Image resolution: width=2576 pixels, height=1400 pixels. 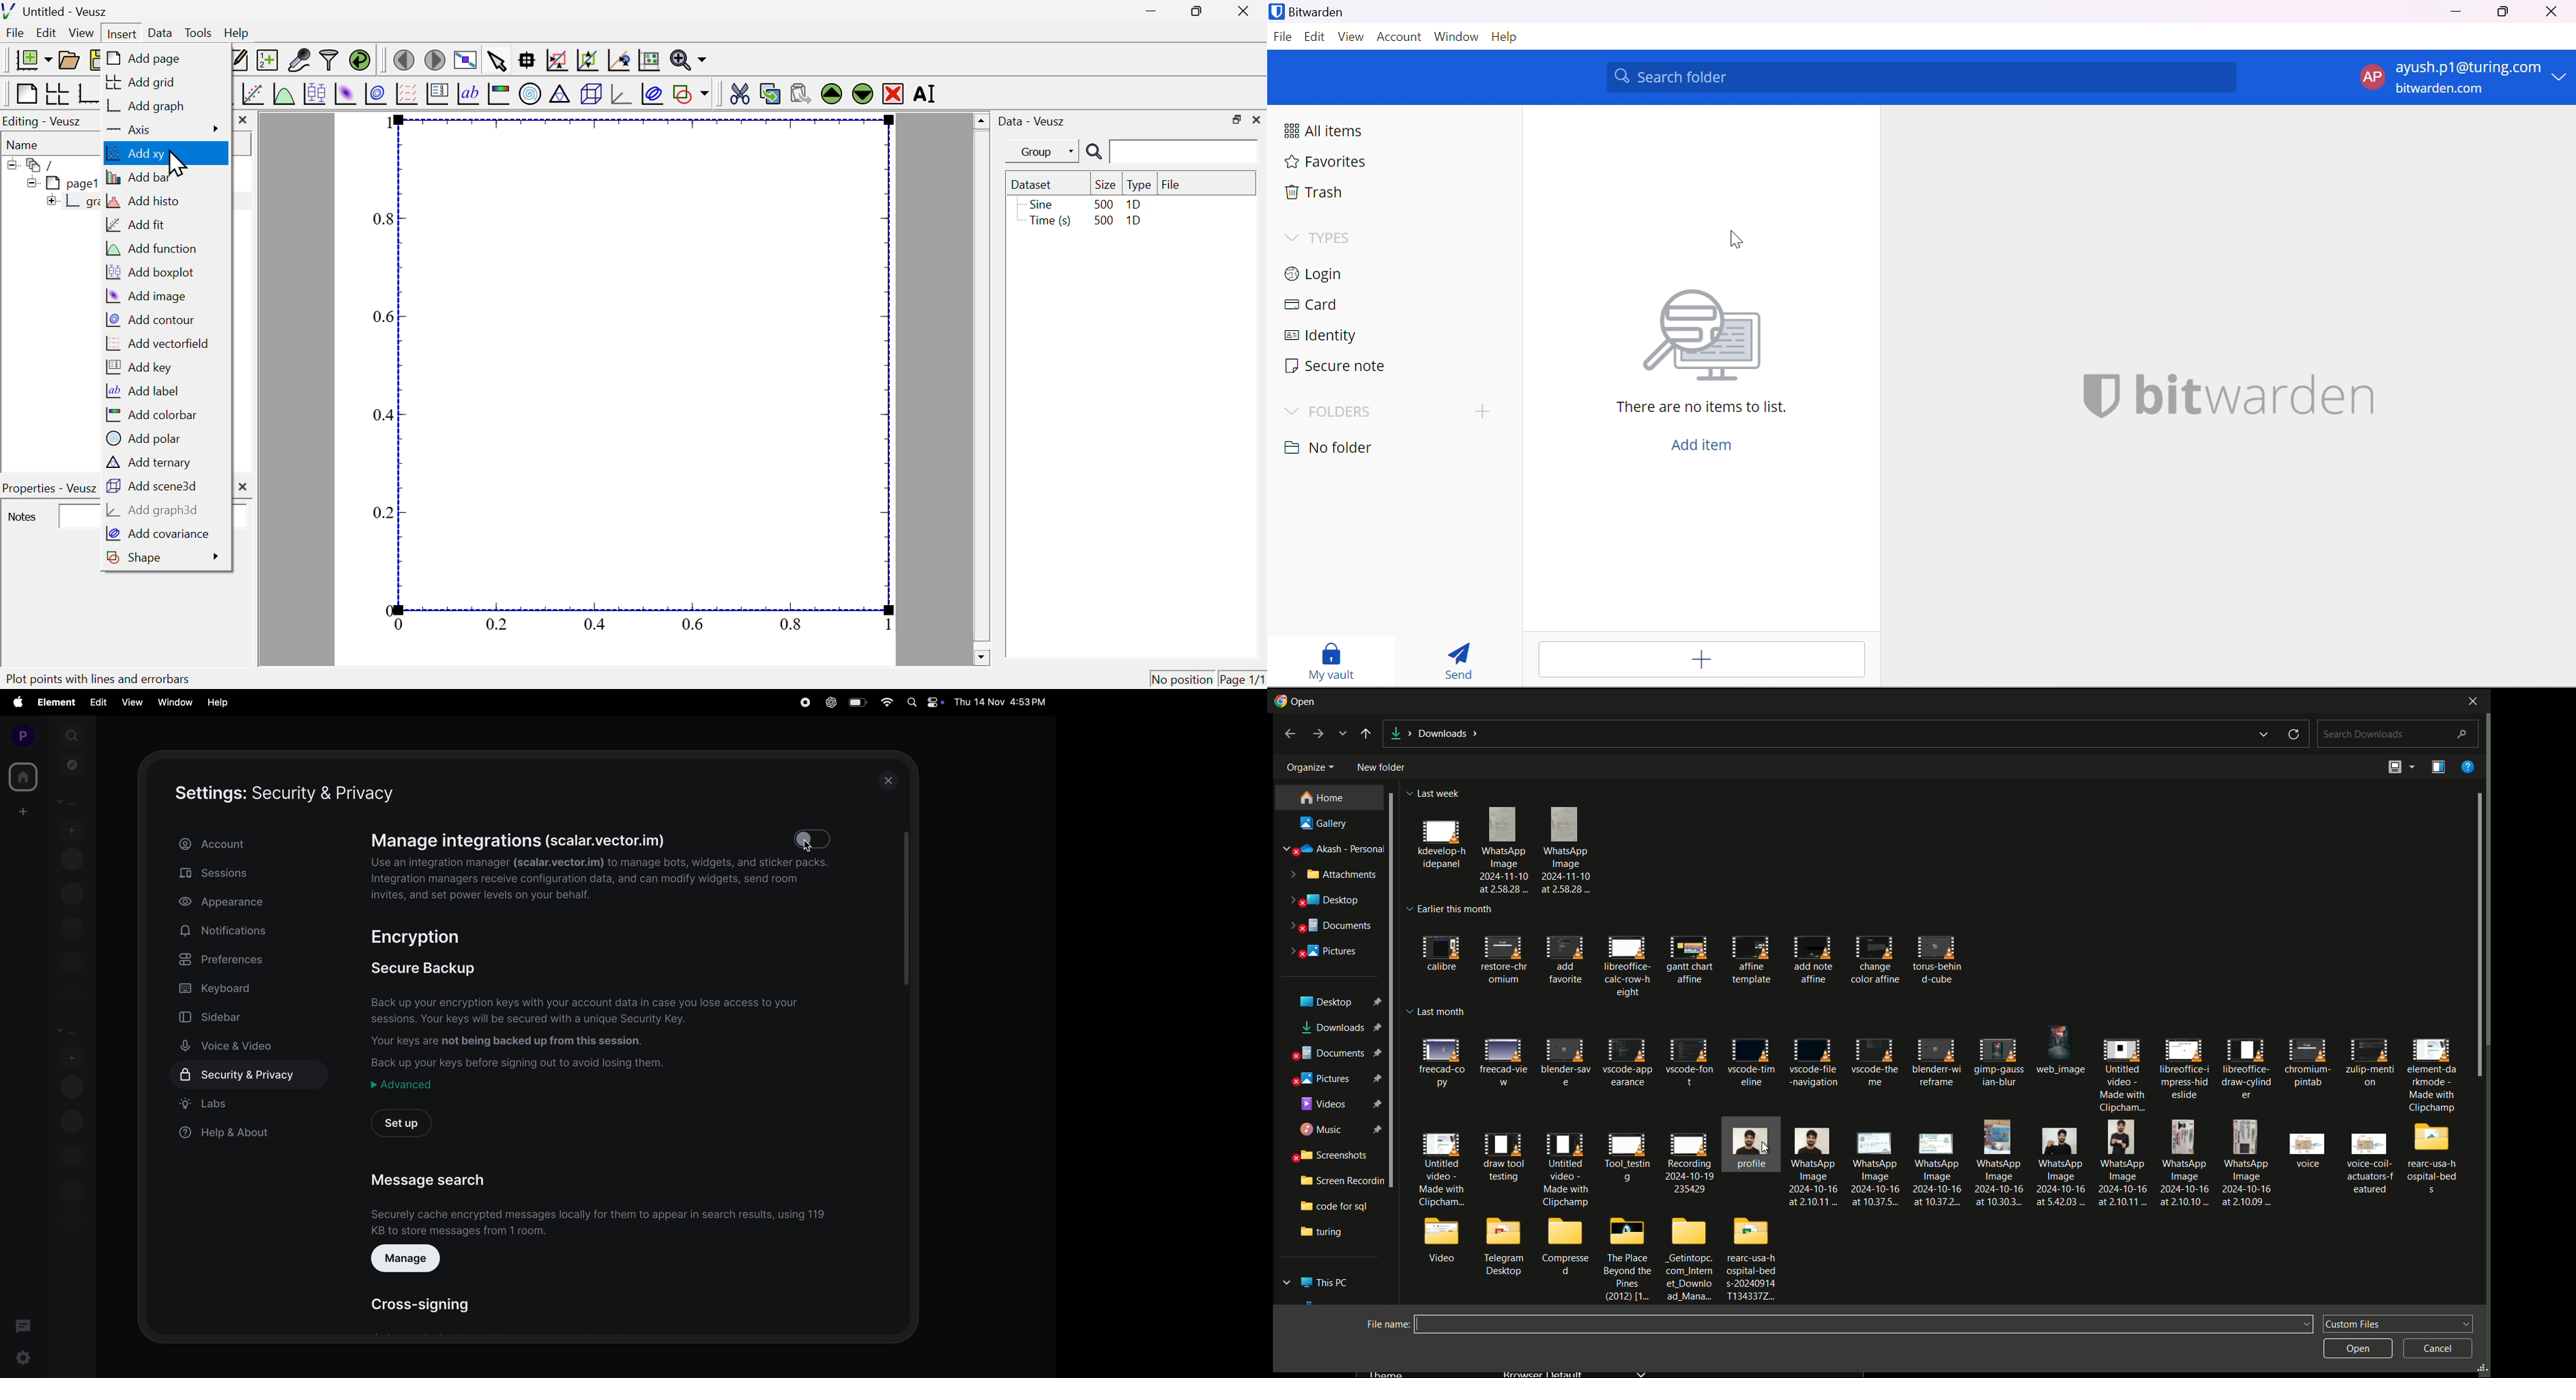 I want to click on setup, so click(x=401, y=1123).